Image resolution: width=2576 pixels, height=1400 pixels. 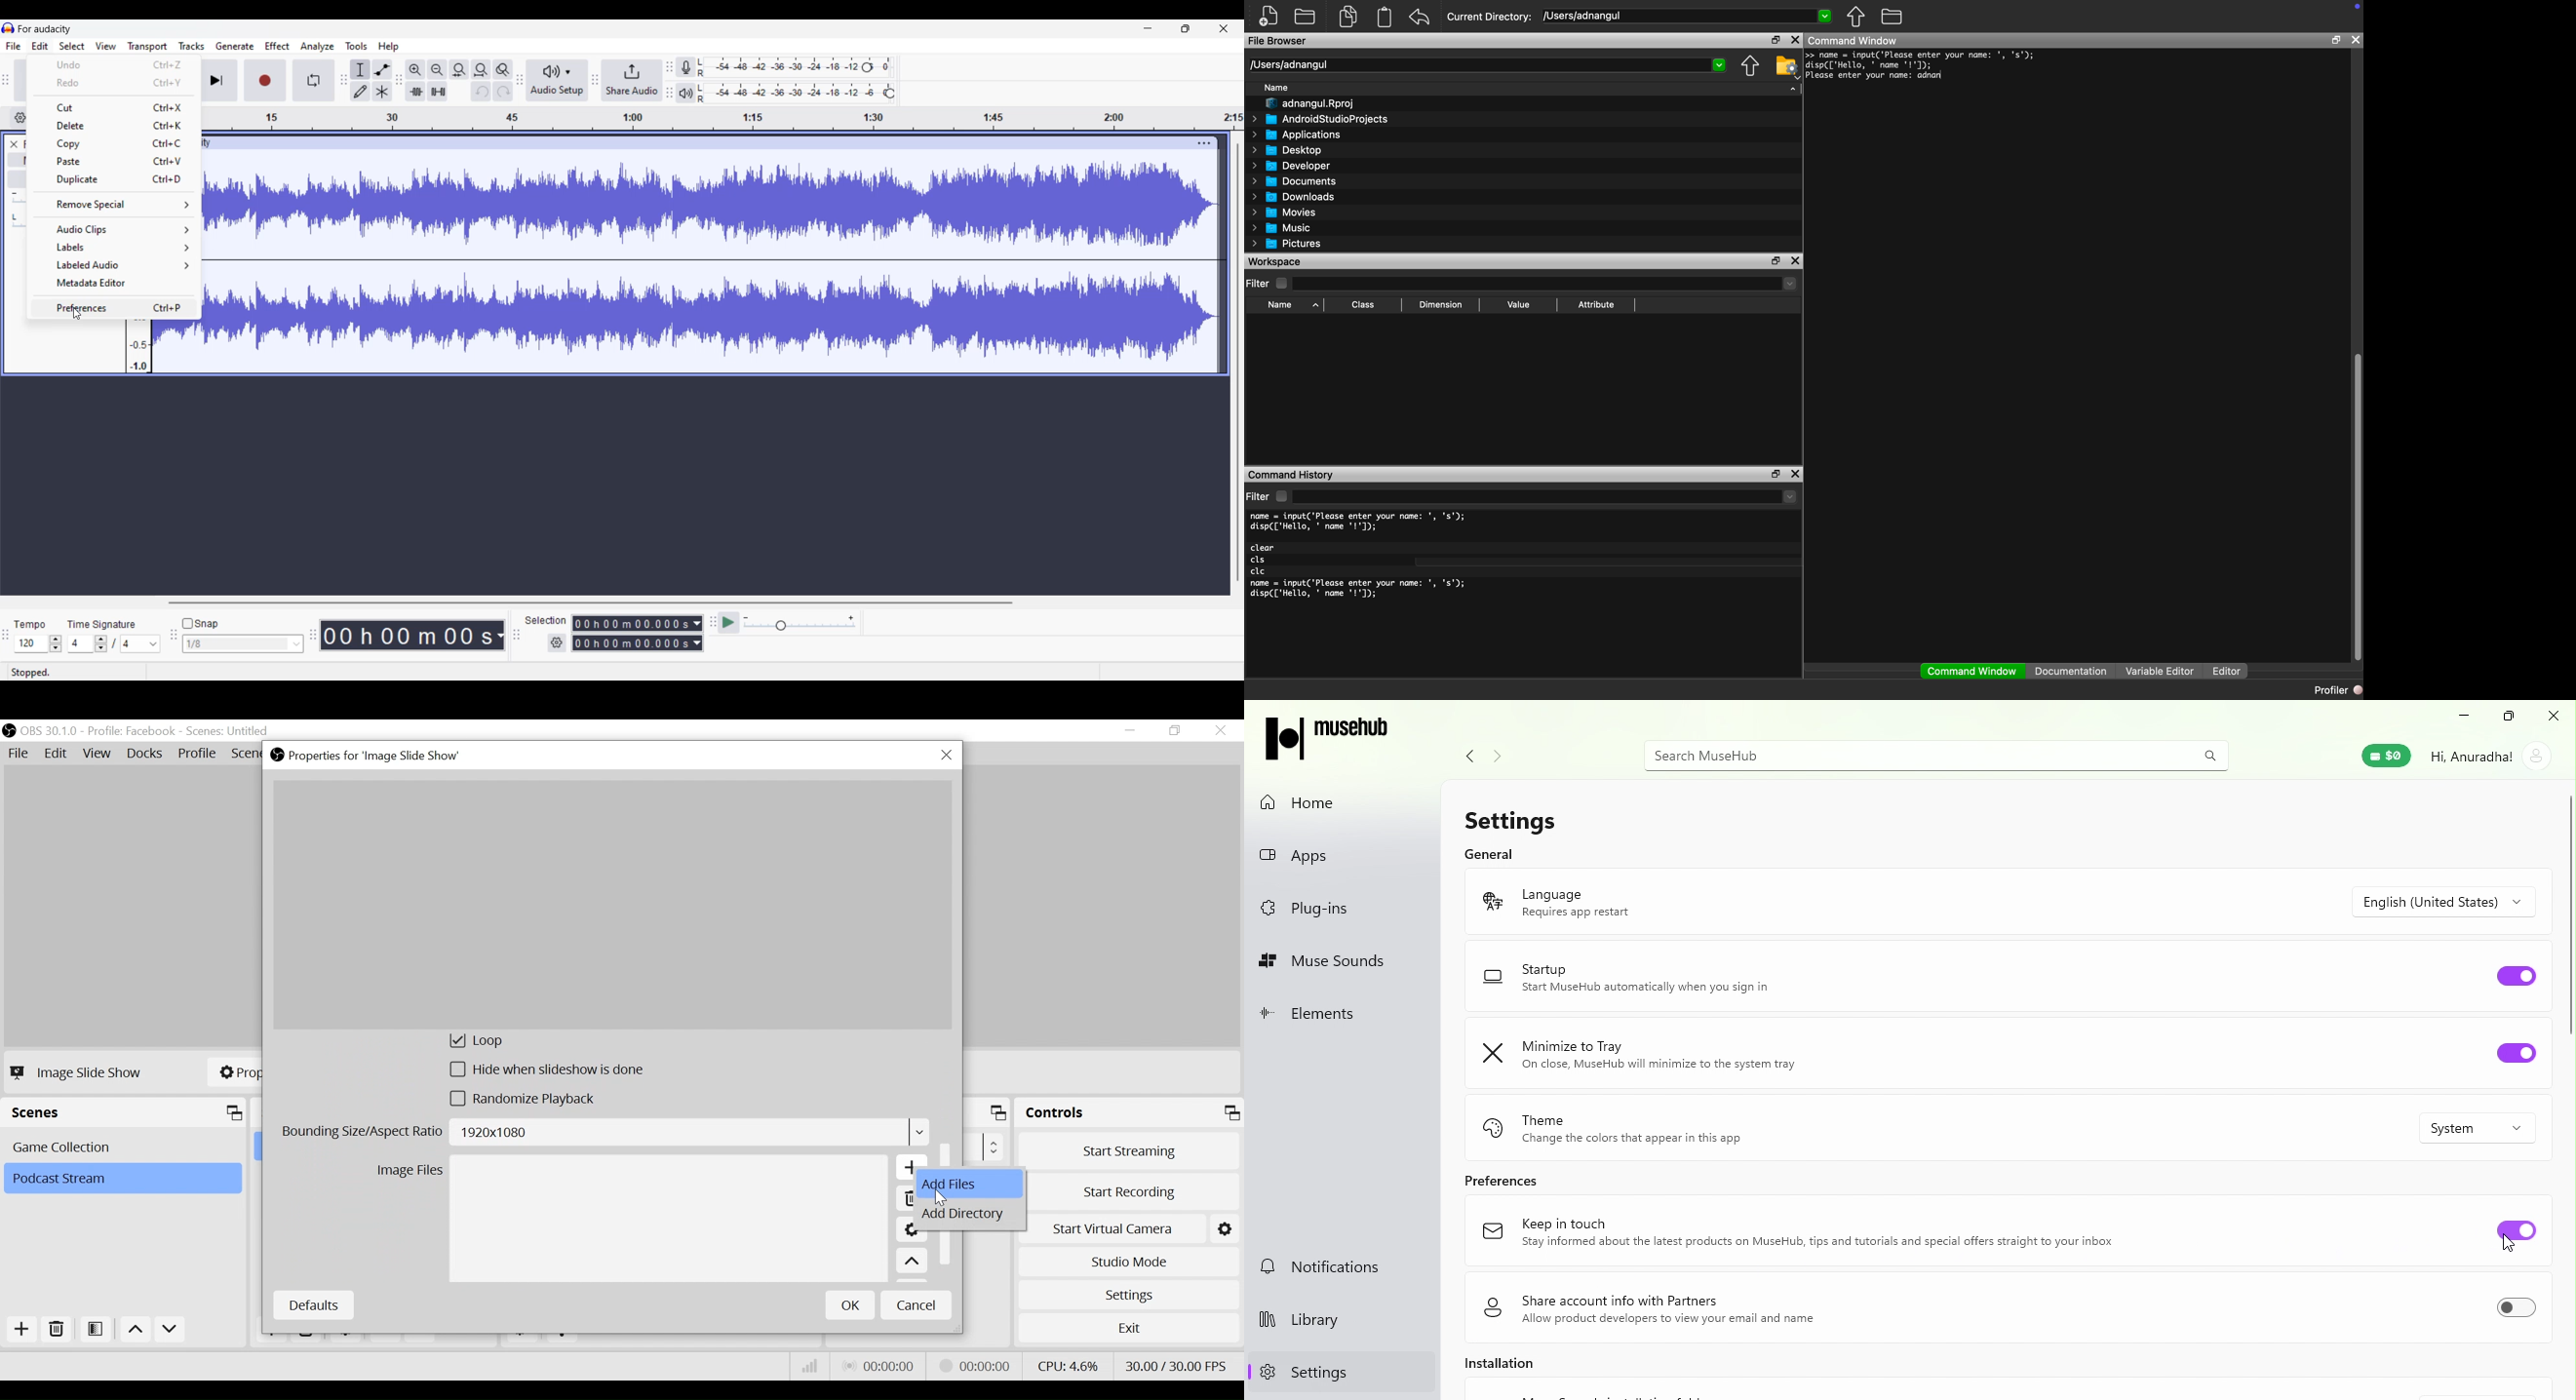 I want to click on File, so click(x=21, y=754).